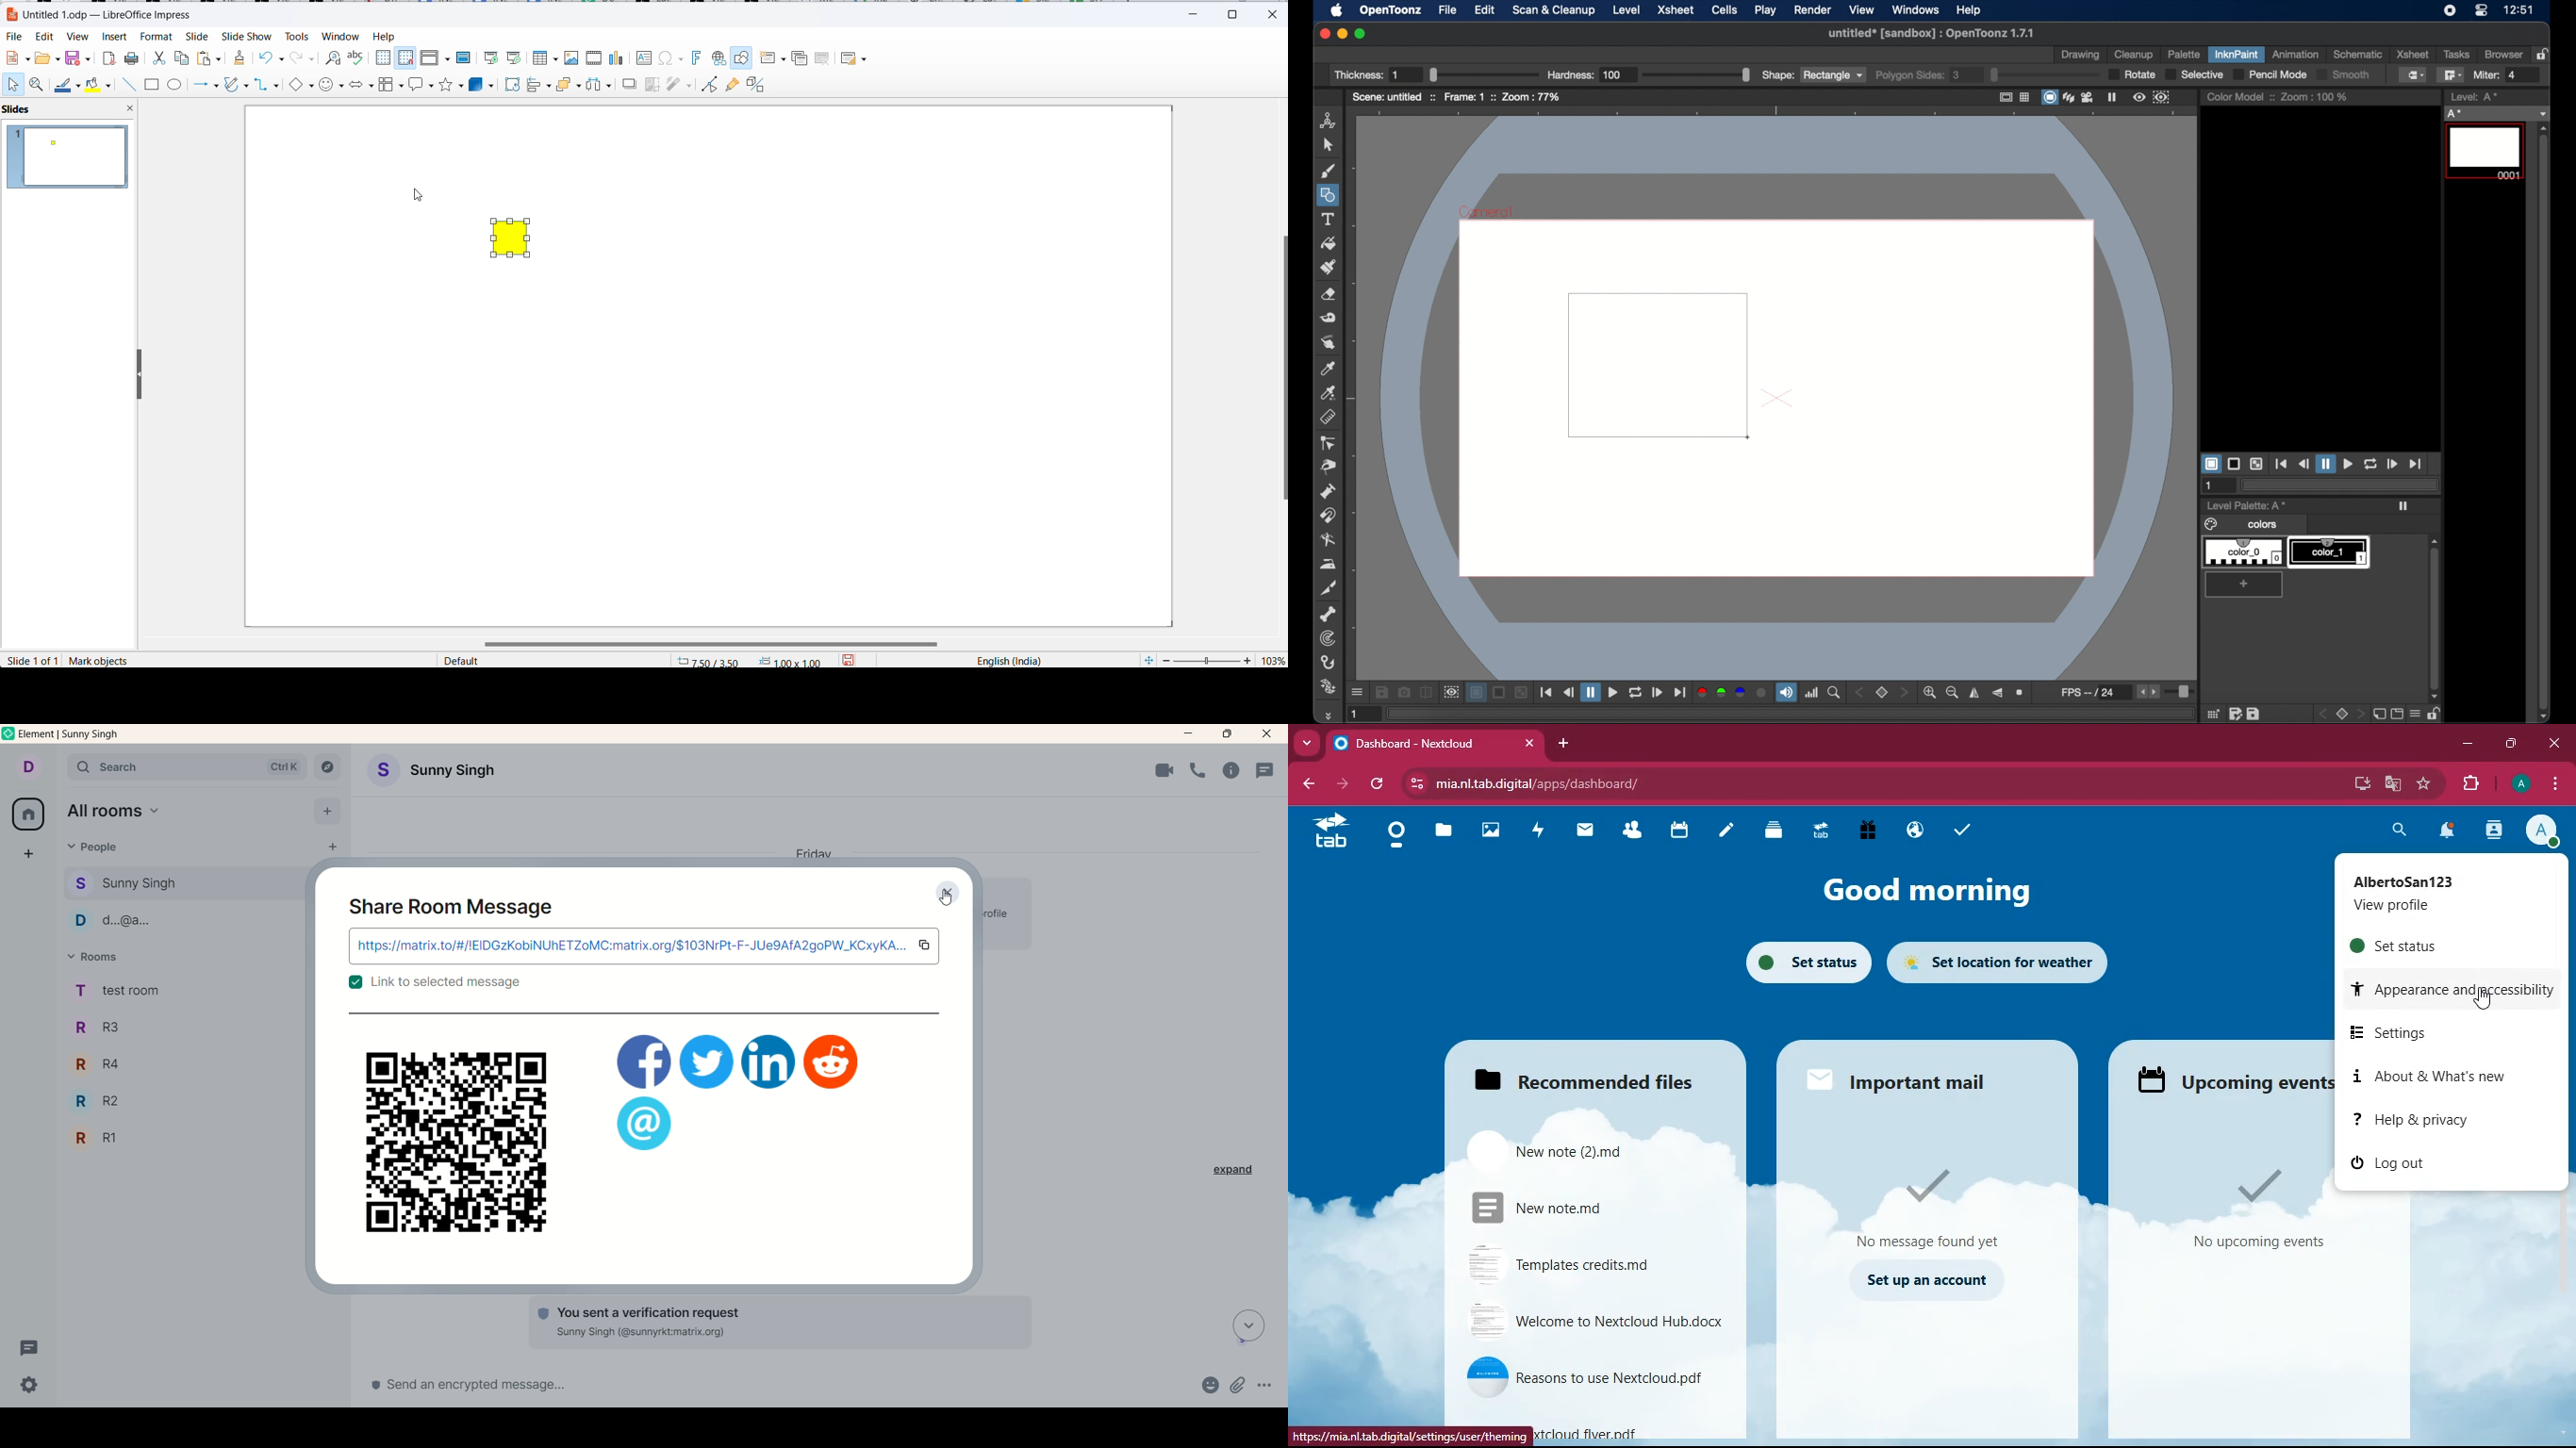  What do you see at coordinates (2236, 54) in the screenshot?
I see `inknpaint` at bounding box center [2236, 54].